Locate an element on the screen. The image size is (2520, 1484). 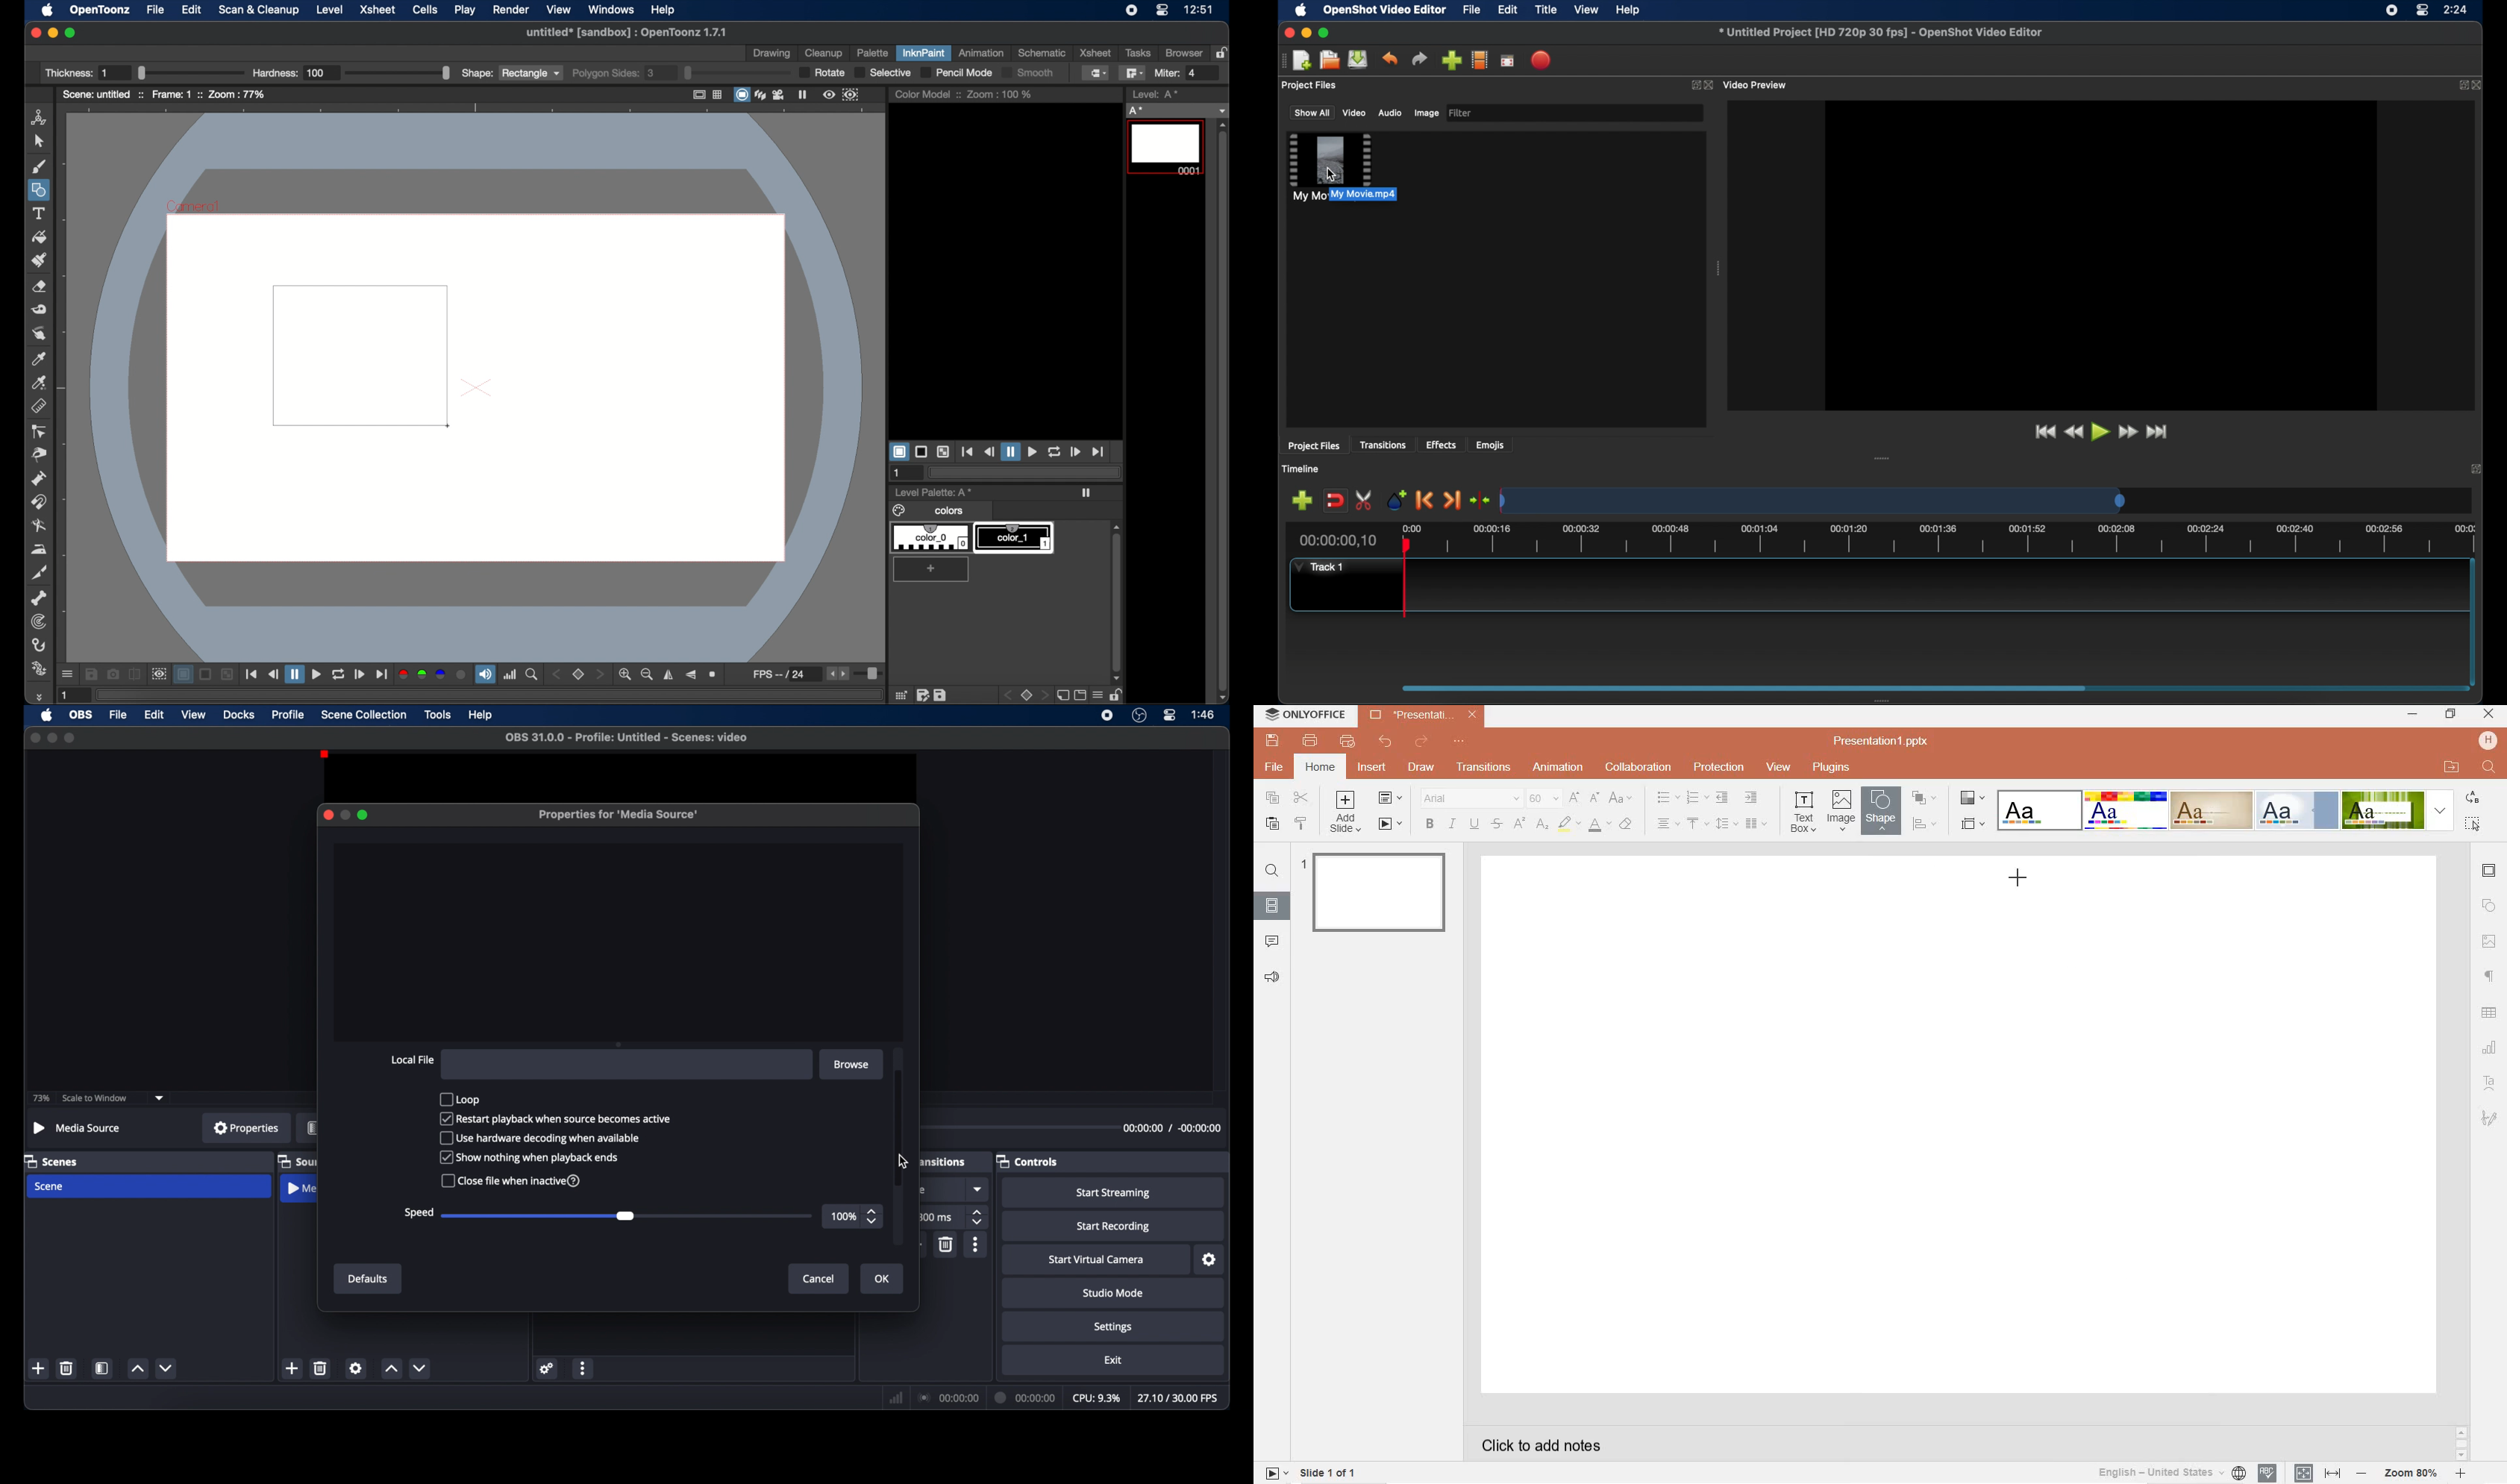
set text or document language is located at coordinates (2315, 1473).